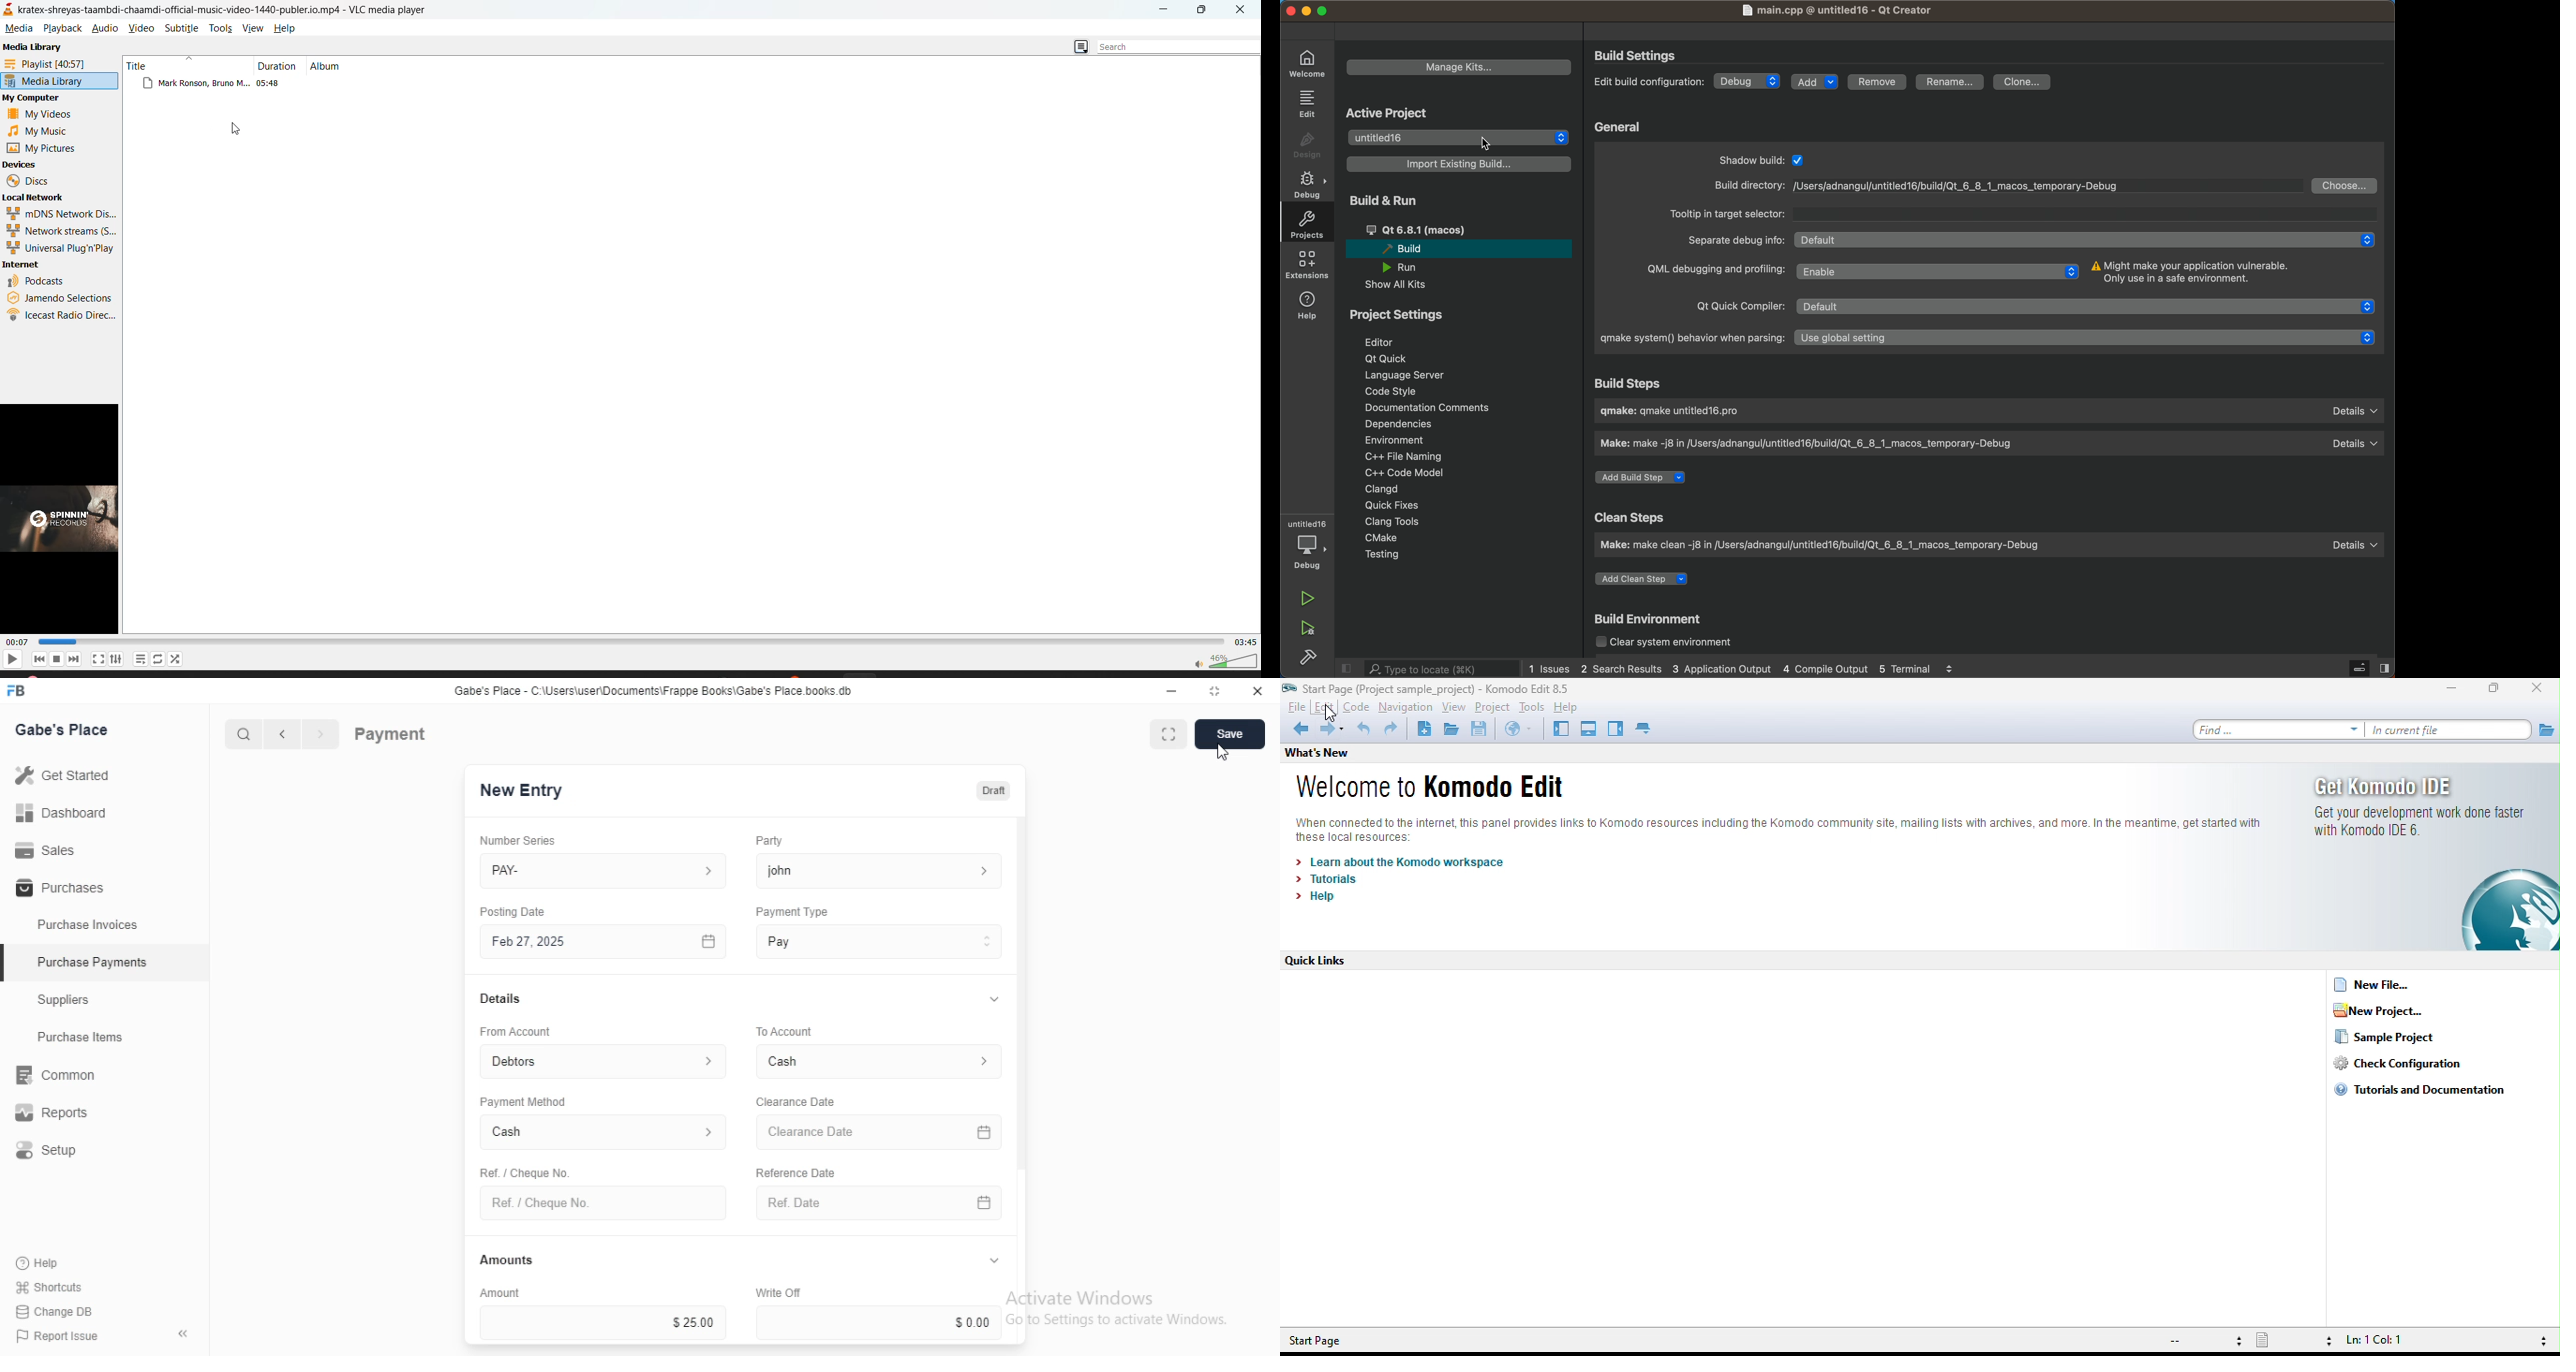 Image resolution: width=2576 pixels, height=1372 pixels. Describe the element at coordinates (236, 131) in the screenshot. I see `cursor` at that location.